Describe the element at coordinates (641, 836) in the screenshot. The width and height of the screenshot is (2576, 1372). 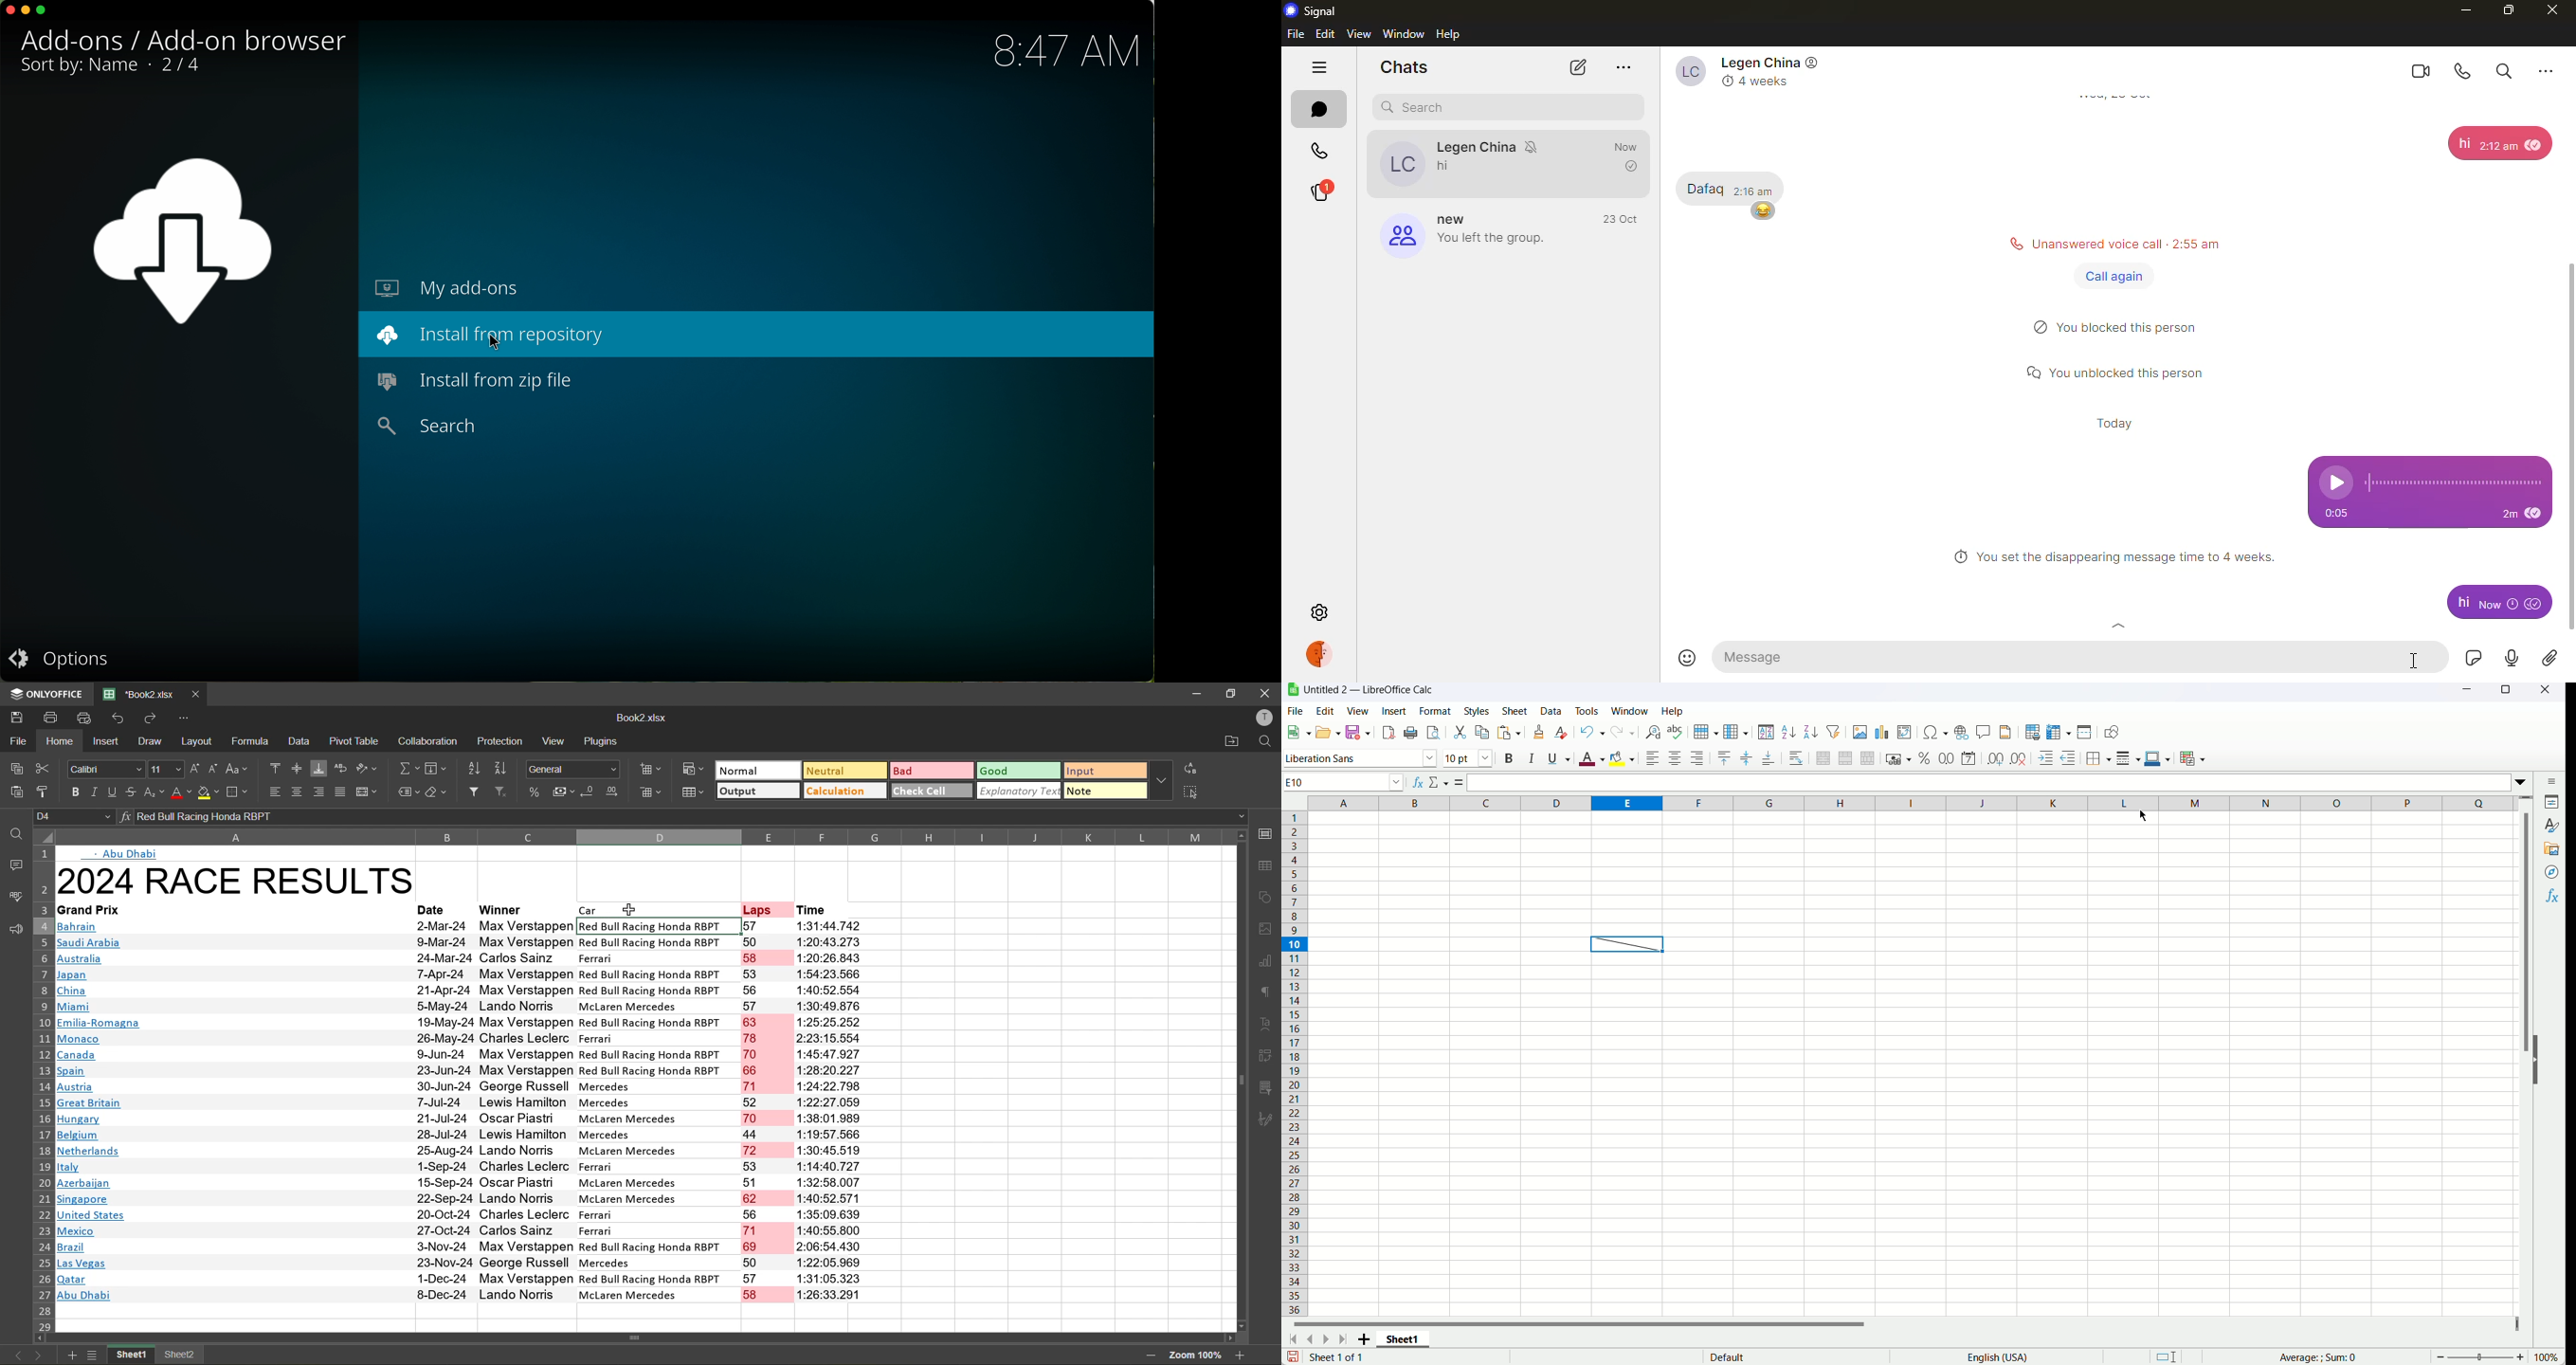
I see `column names ` at that location.